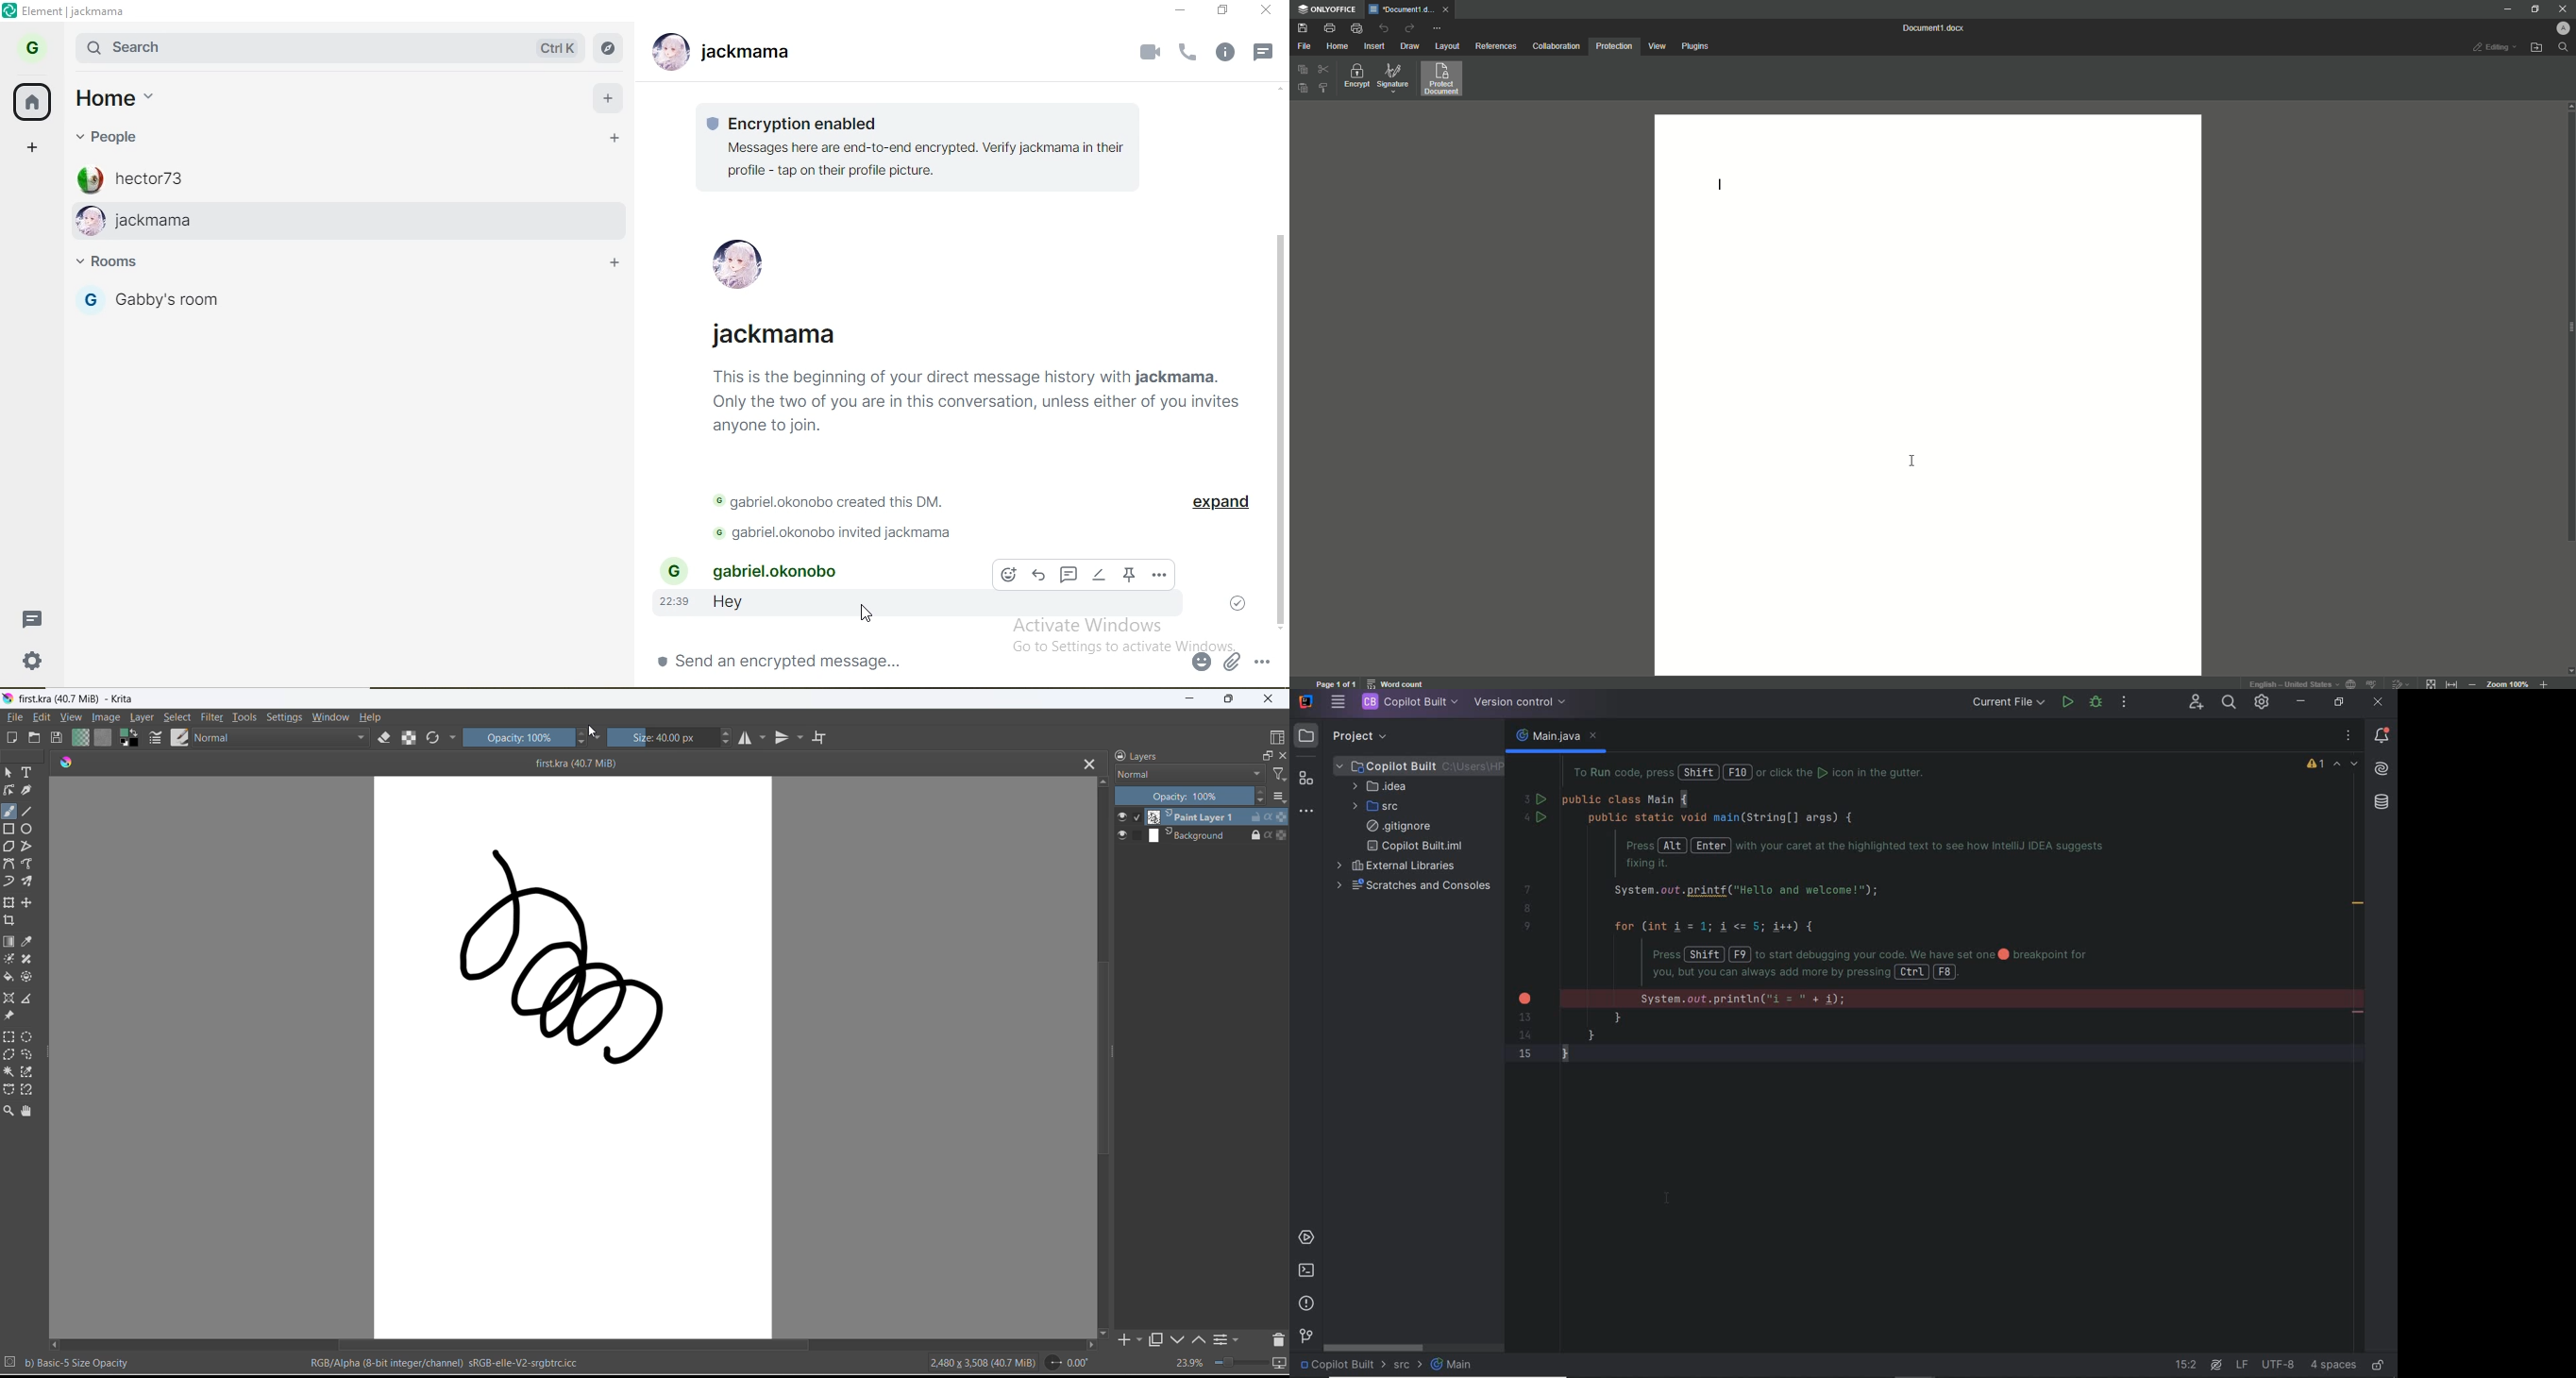 This screenshot has height=1400, width=2576. Describe the element at coordinates (1909, 462) in the screenshot. I see `Cursor` at that location.